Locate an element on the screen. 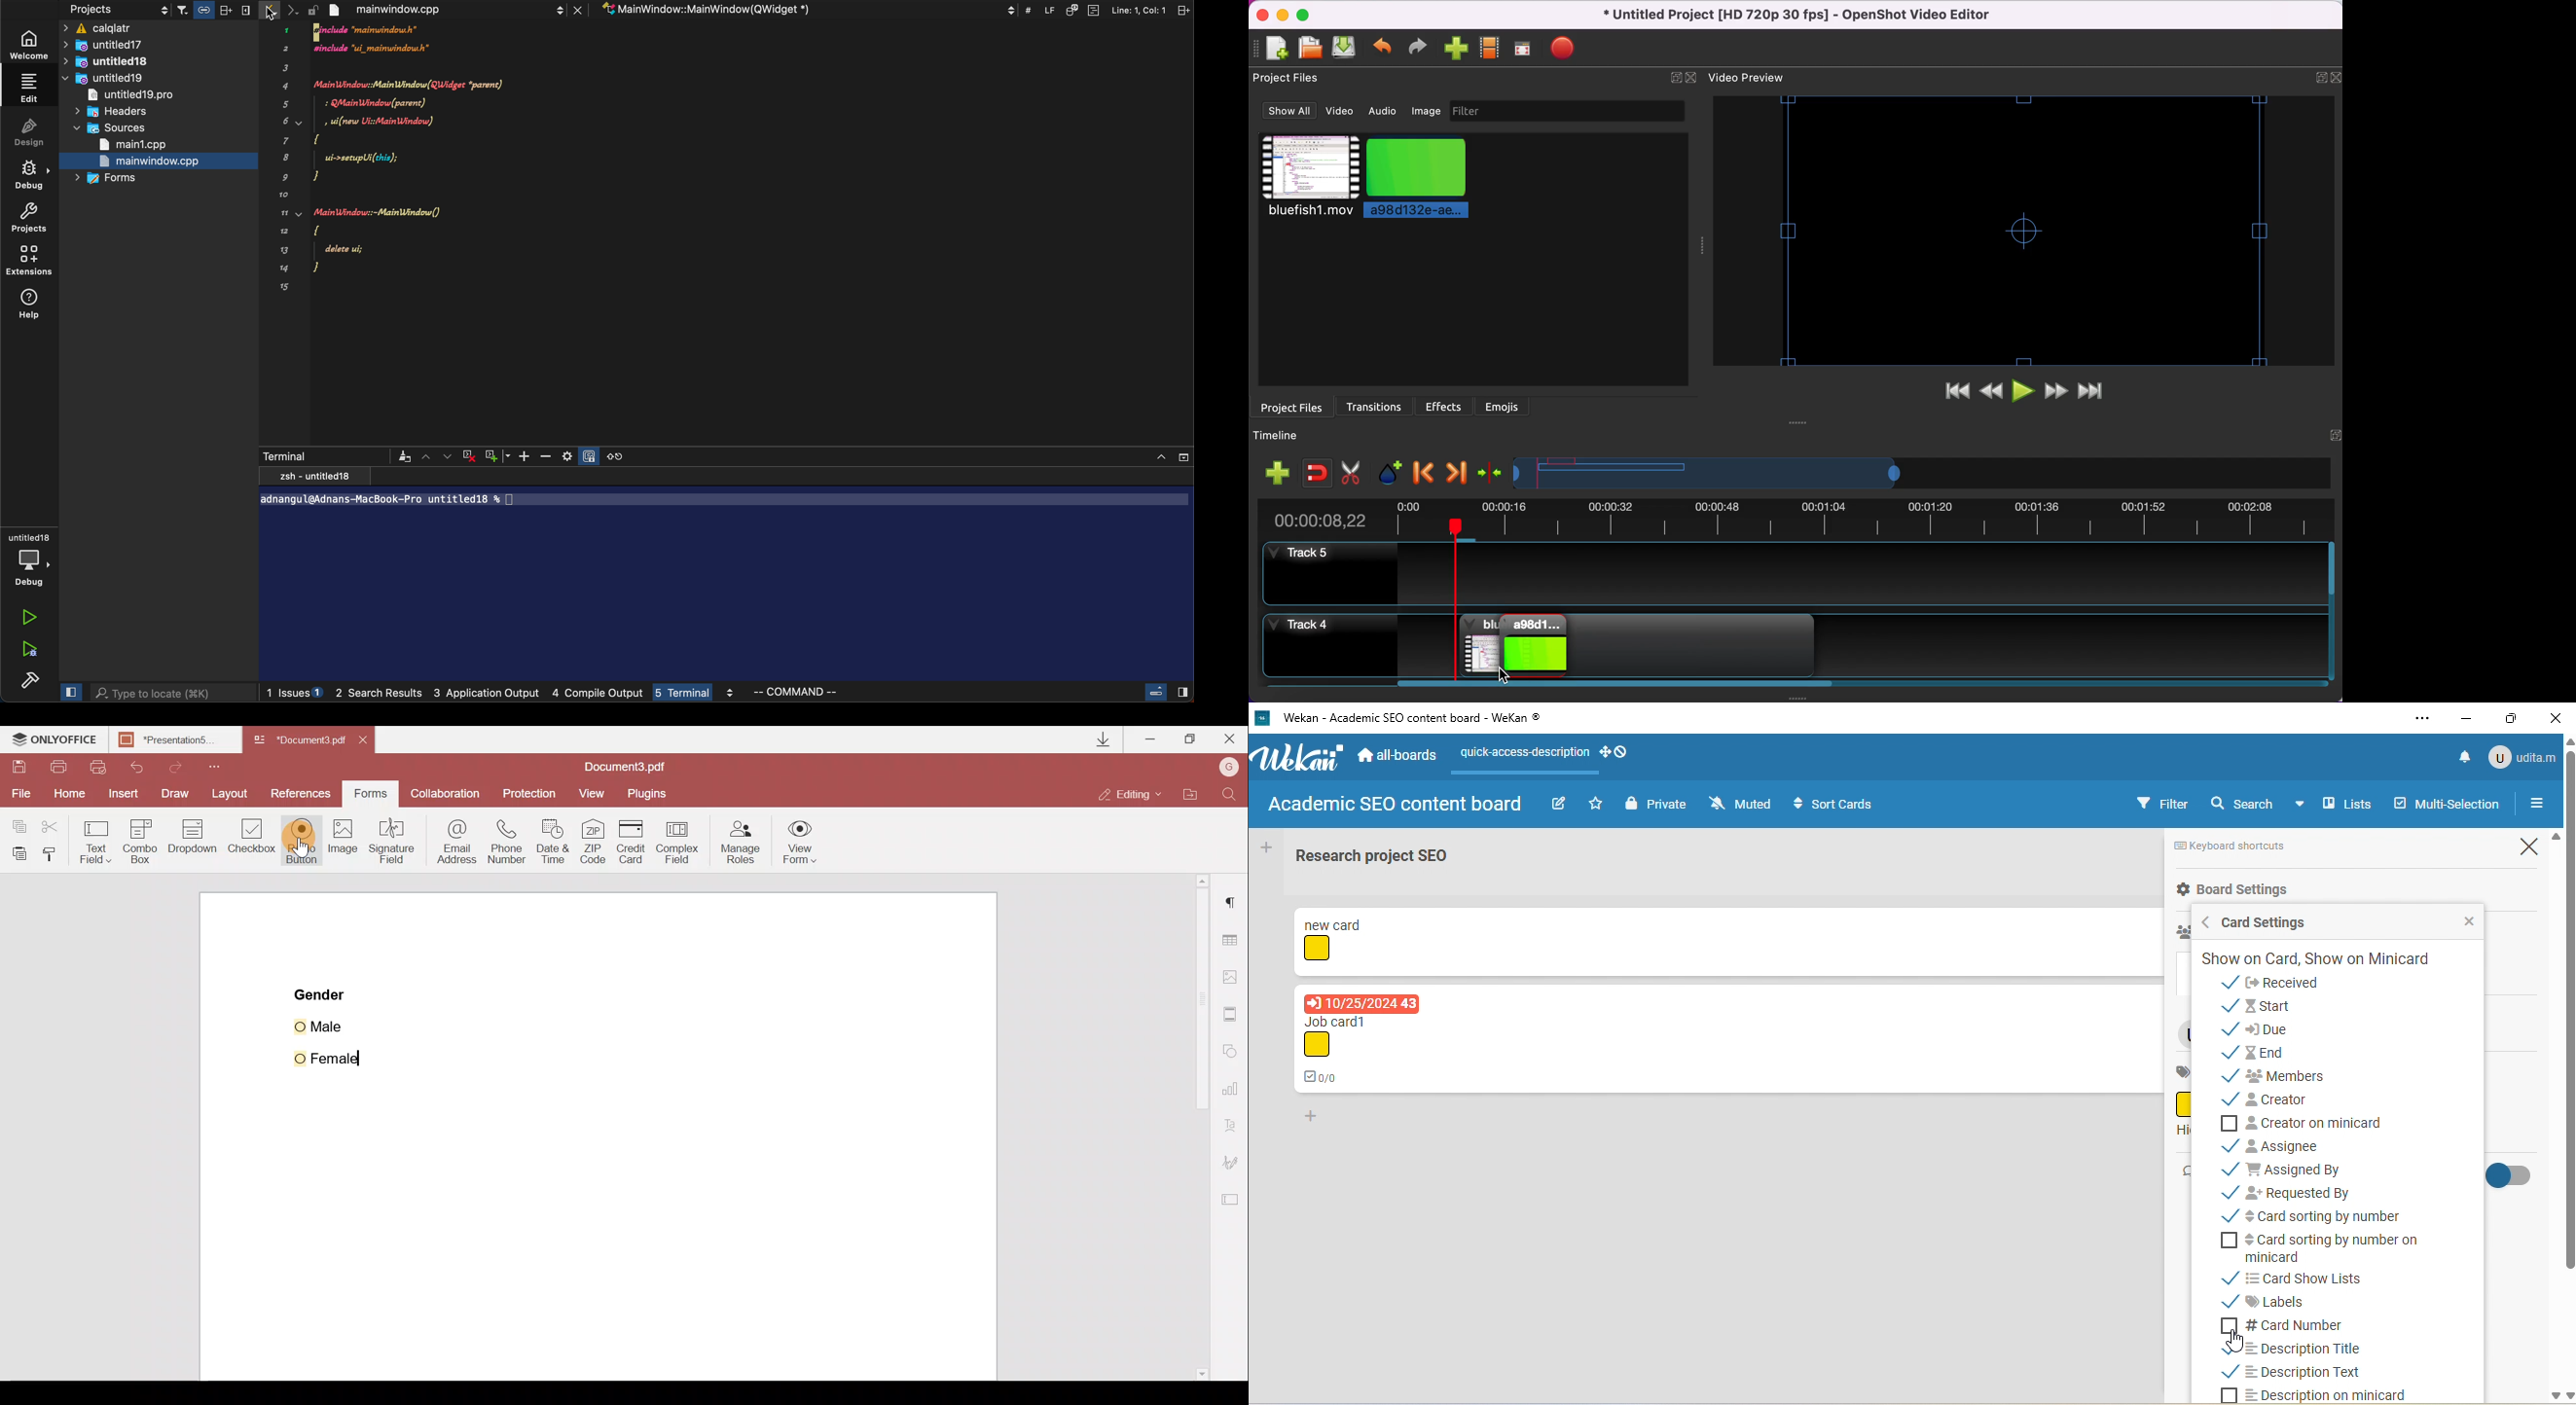 This screenshot has height=1428, width=2576. Form settings is located at coordinates (1234, 1203).